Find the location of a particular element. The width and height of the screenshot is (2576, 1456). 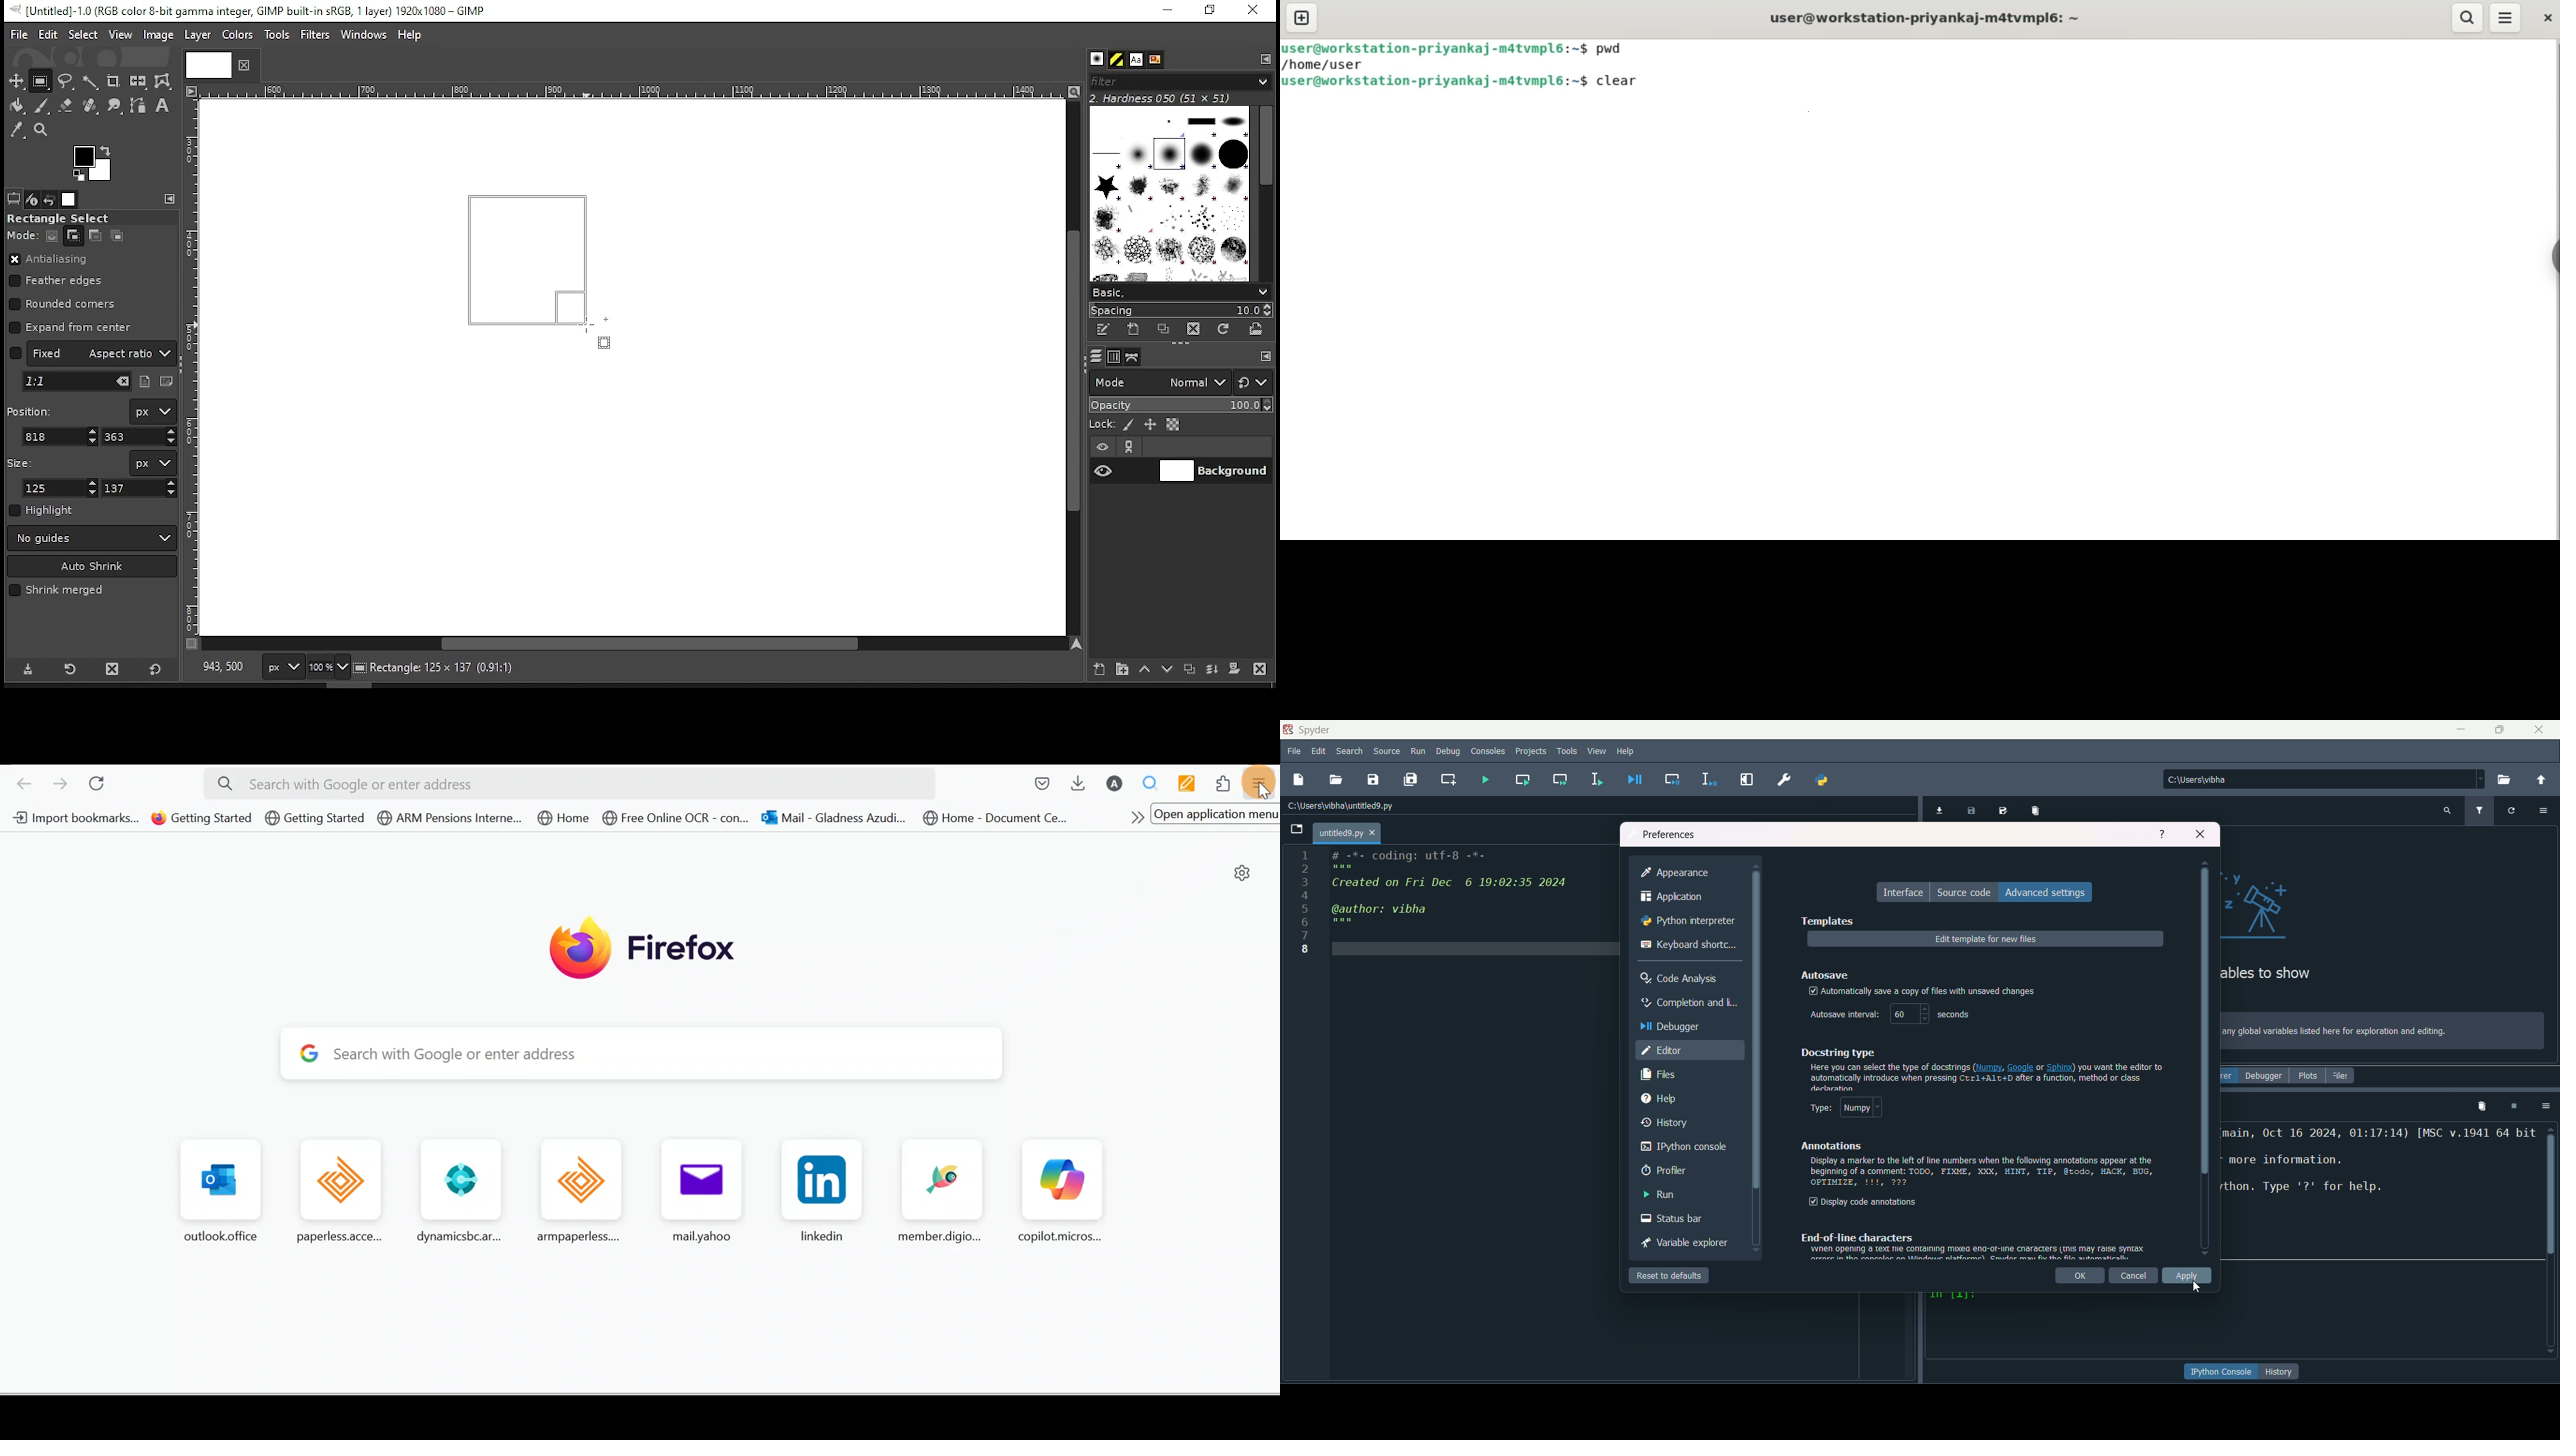

application is located at coordinates (1673, 897).